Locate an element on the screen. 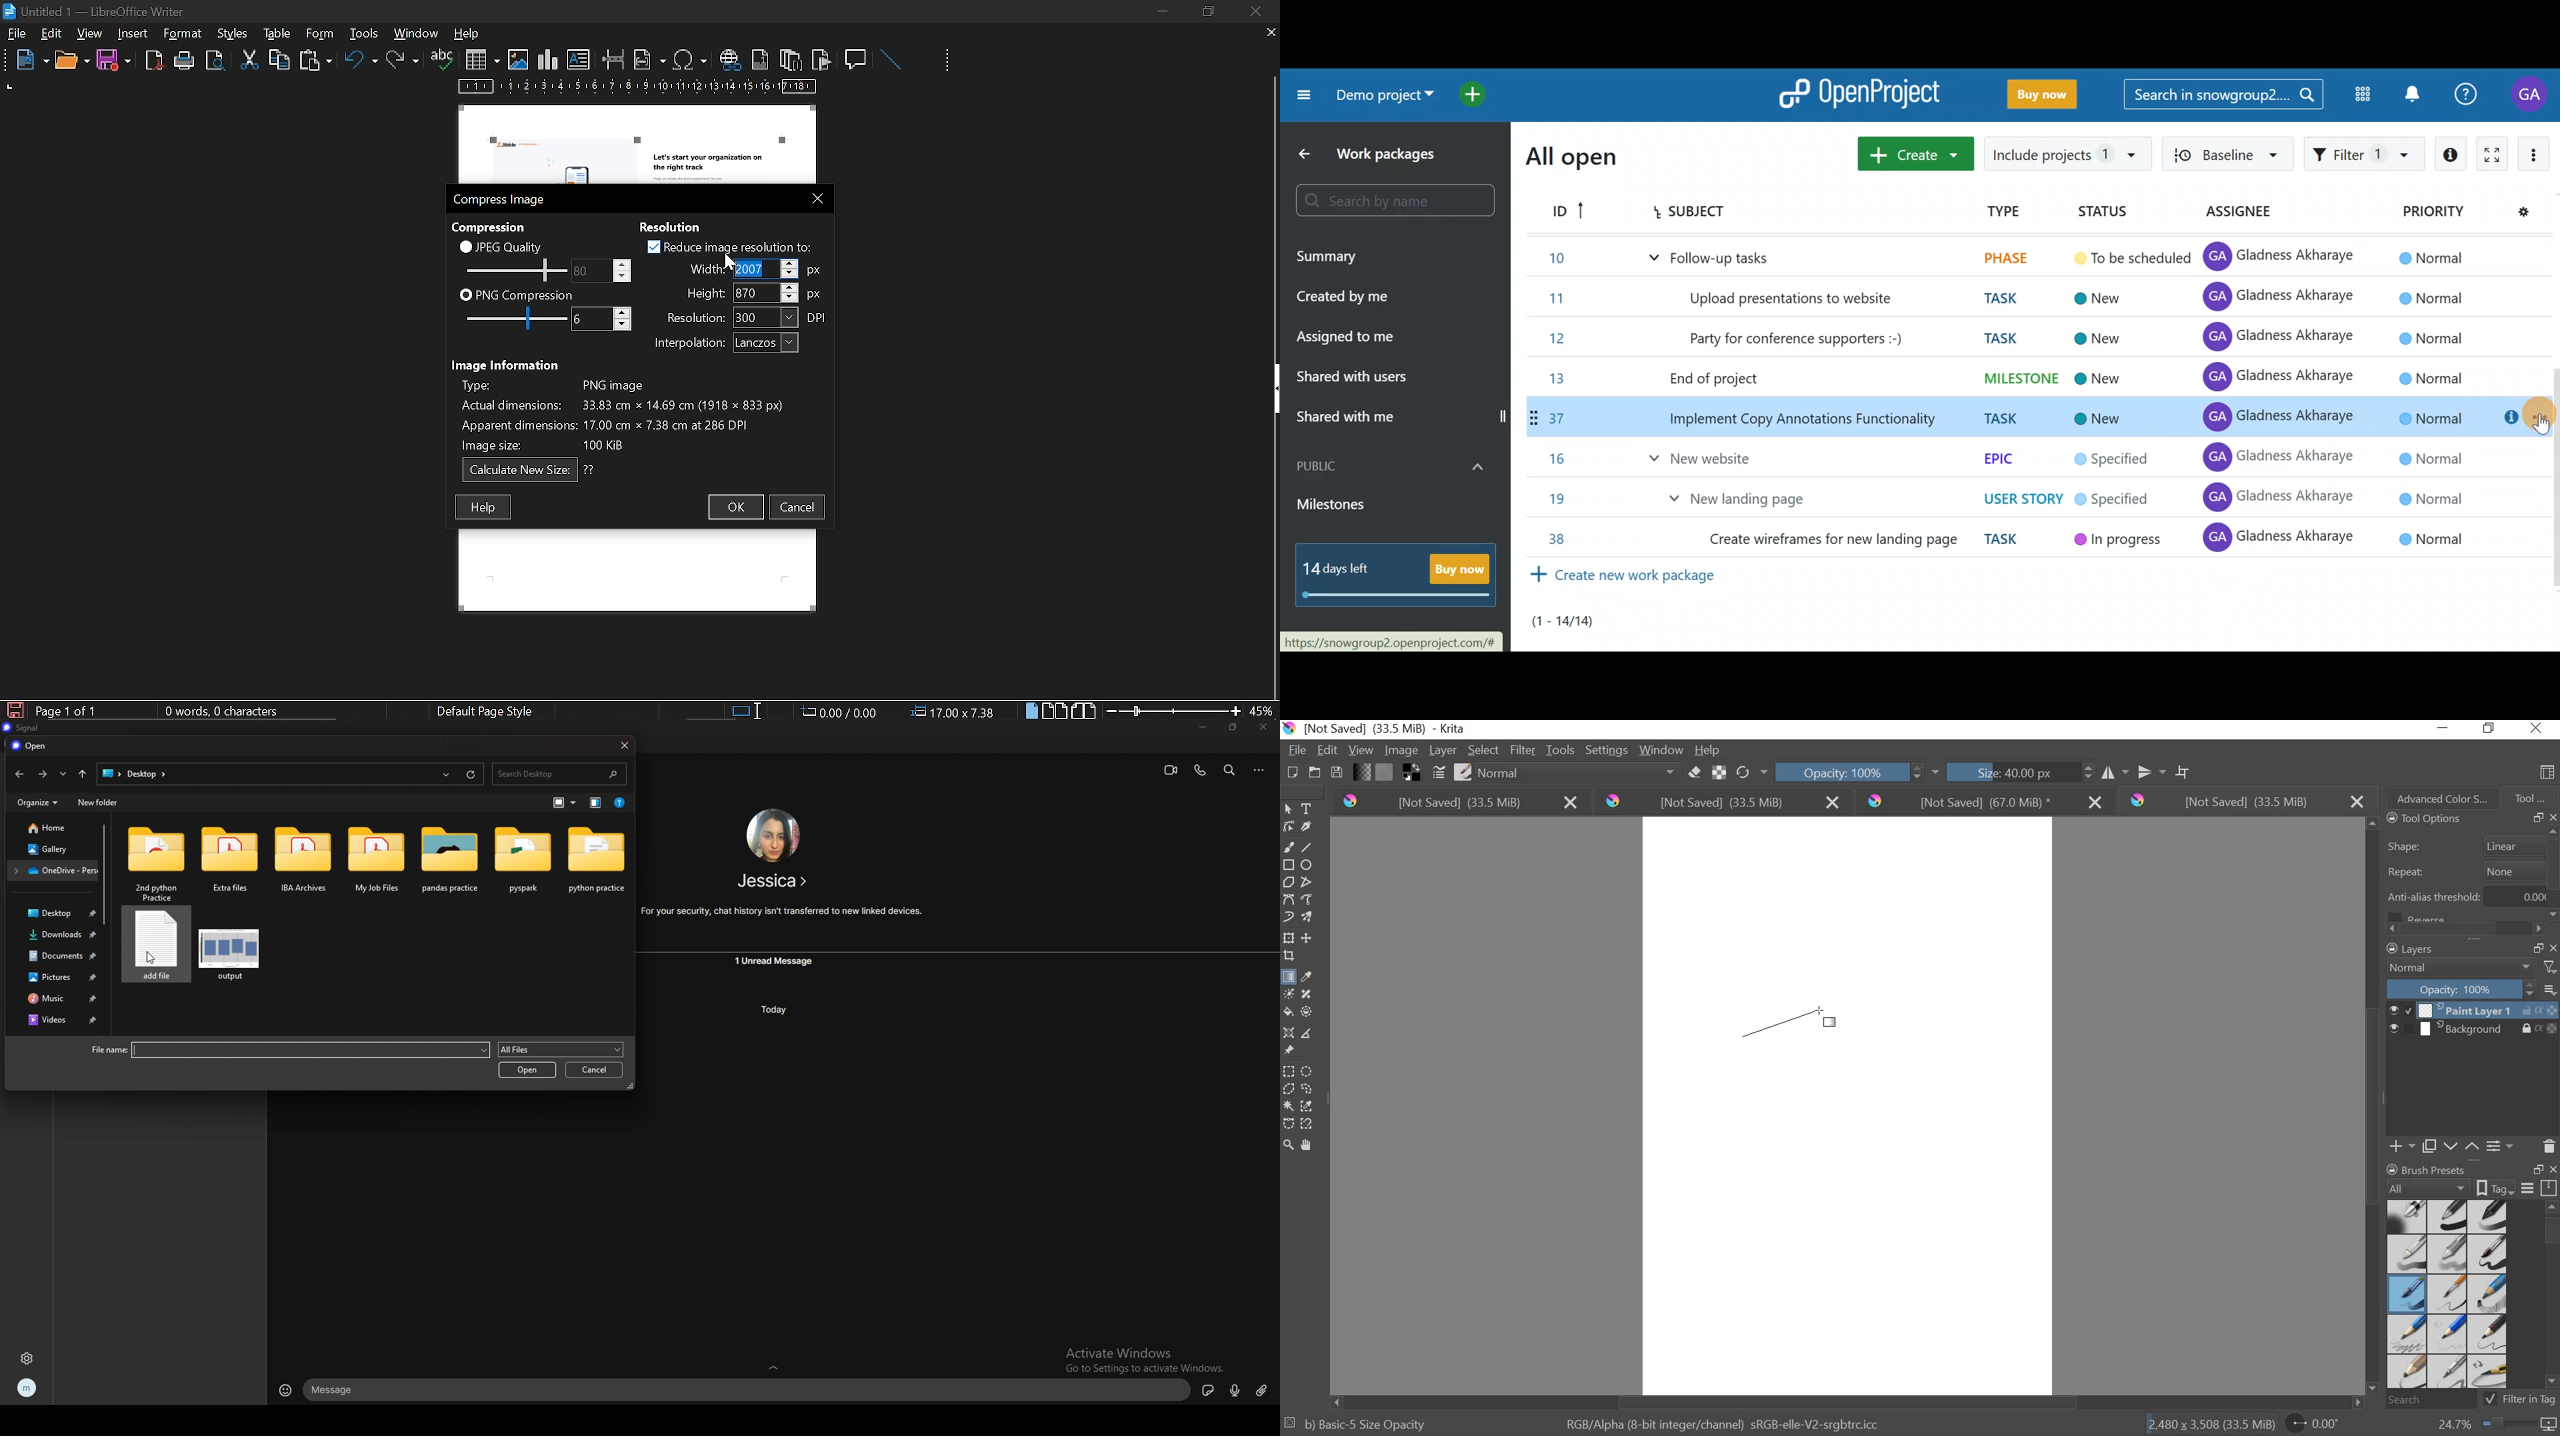  Open quick add menu is located at coordinates (1476, 91).